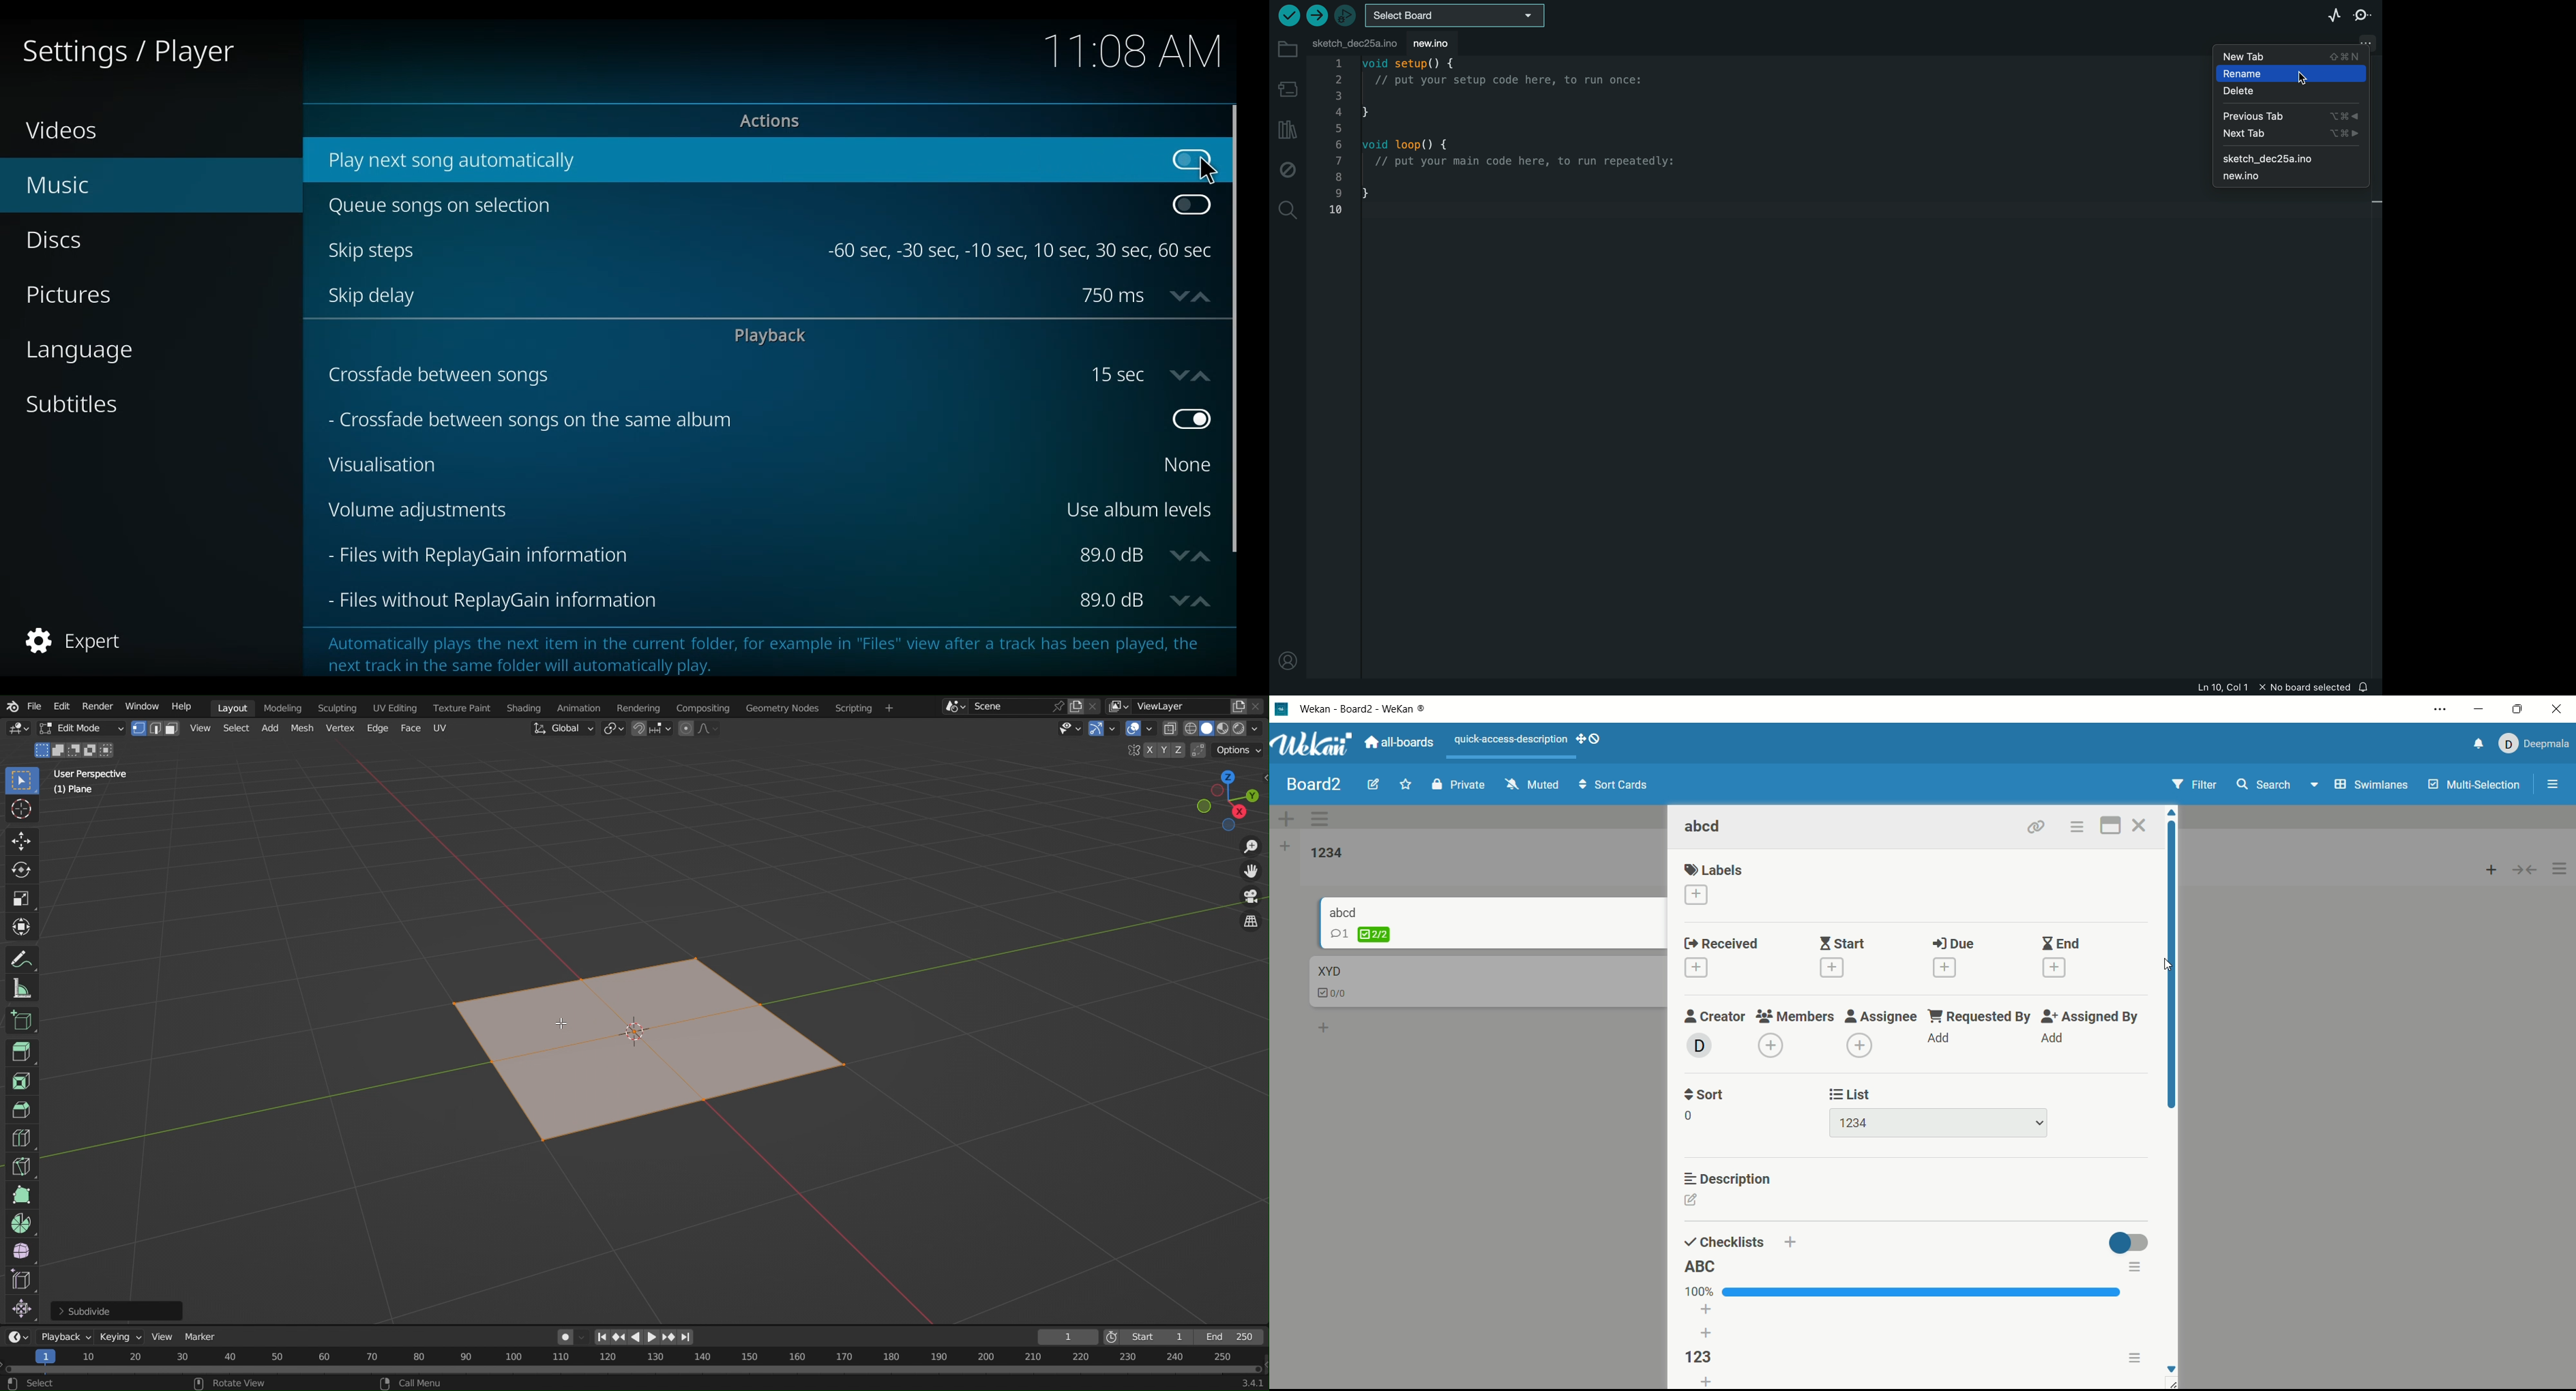  Describe the element at coordinates (2475, 746) in the screenshot. I see `notification` at that location.